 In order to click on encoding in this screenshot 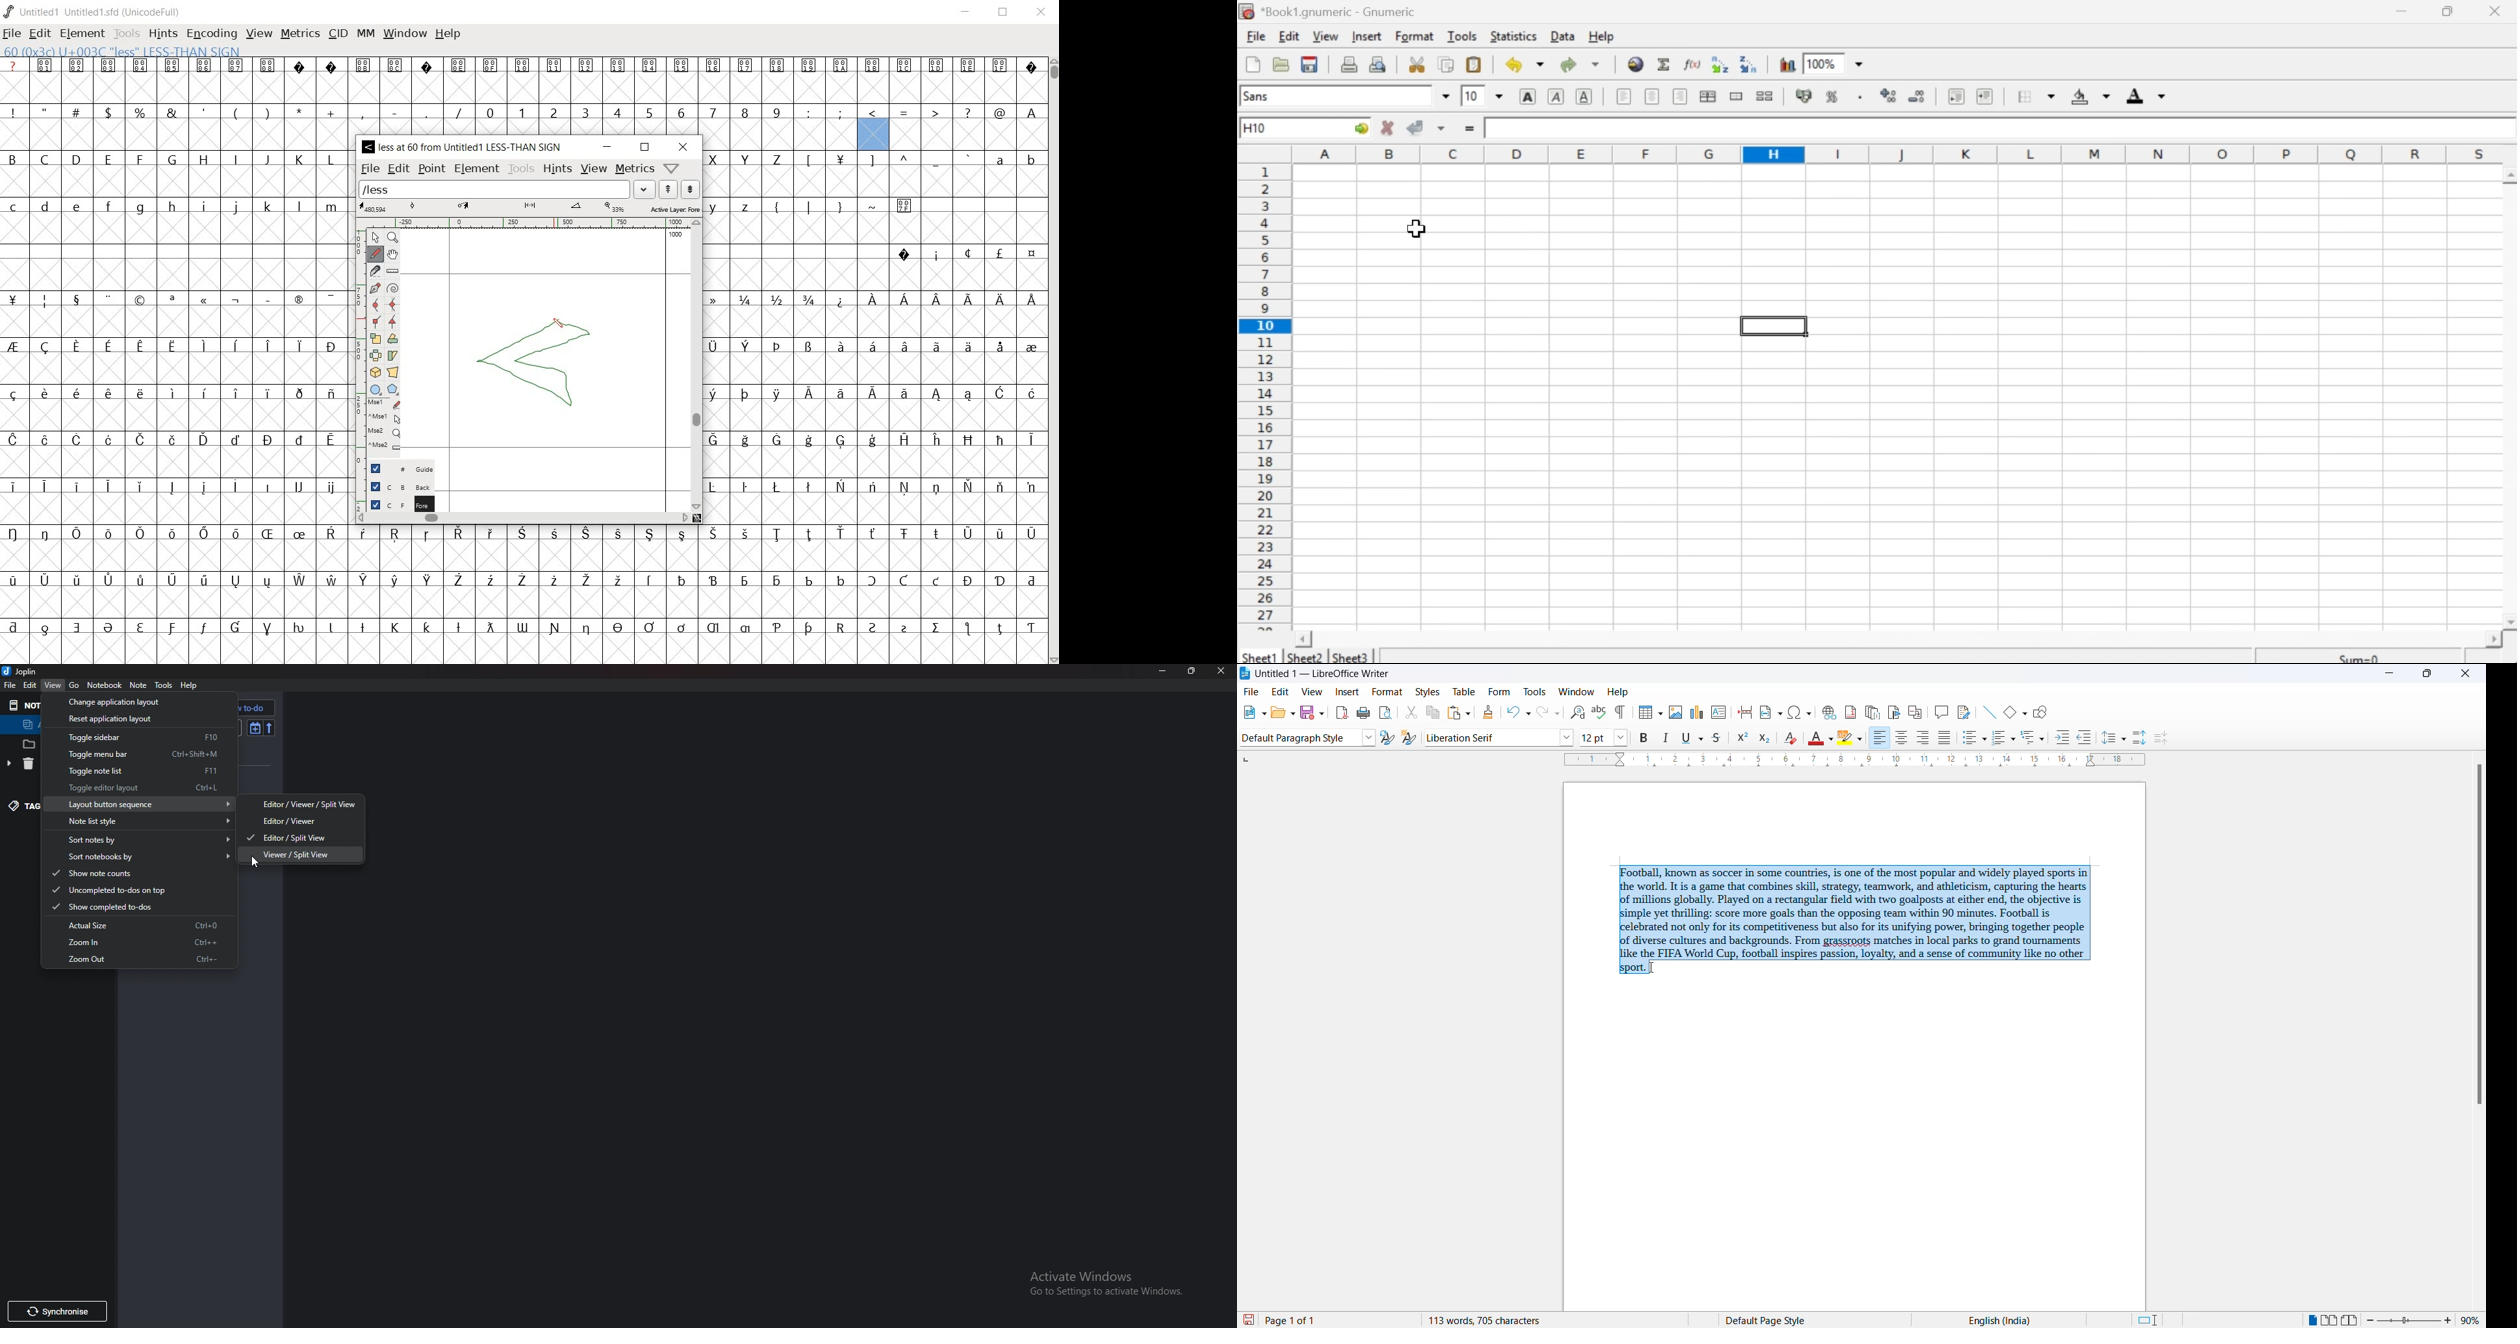, I will do `click(209, 32)`.